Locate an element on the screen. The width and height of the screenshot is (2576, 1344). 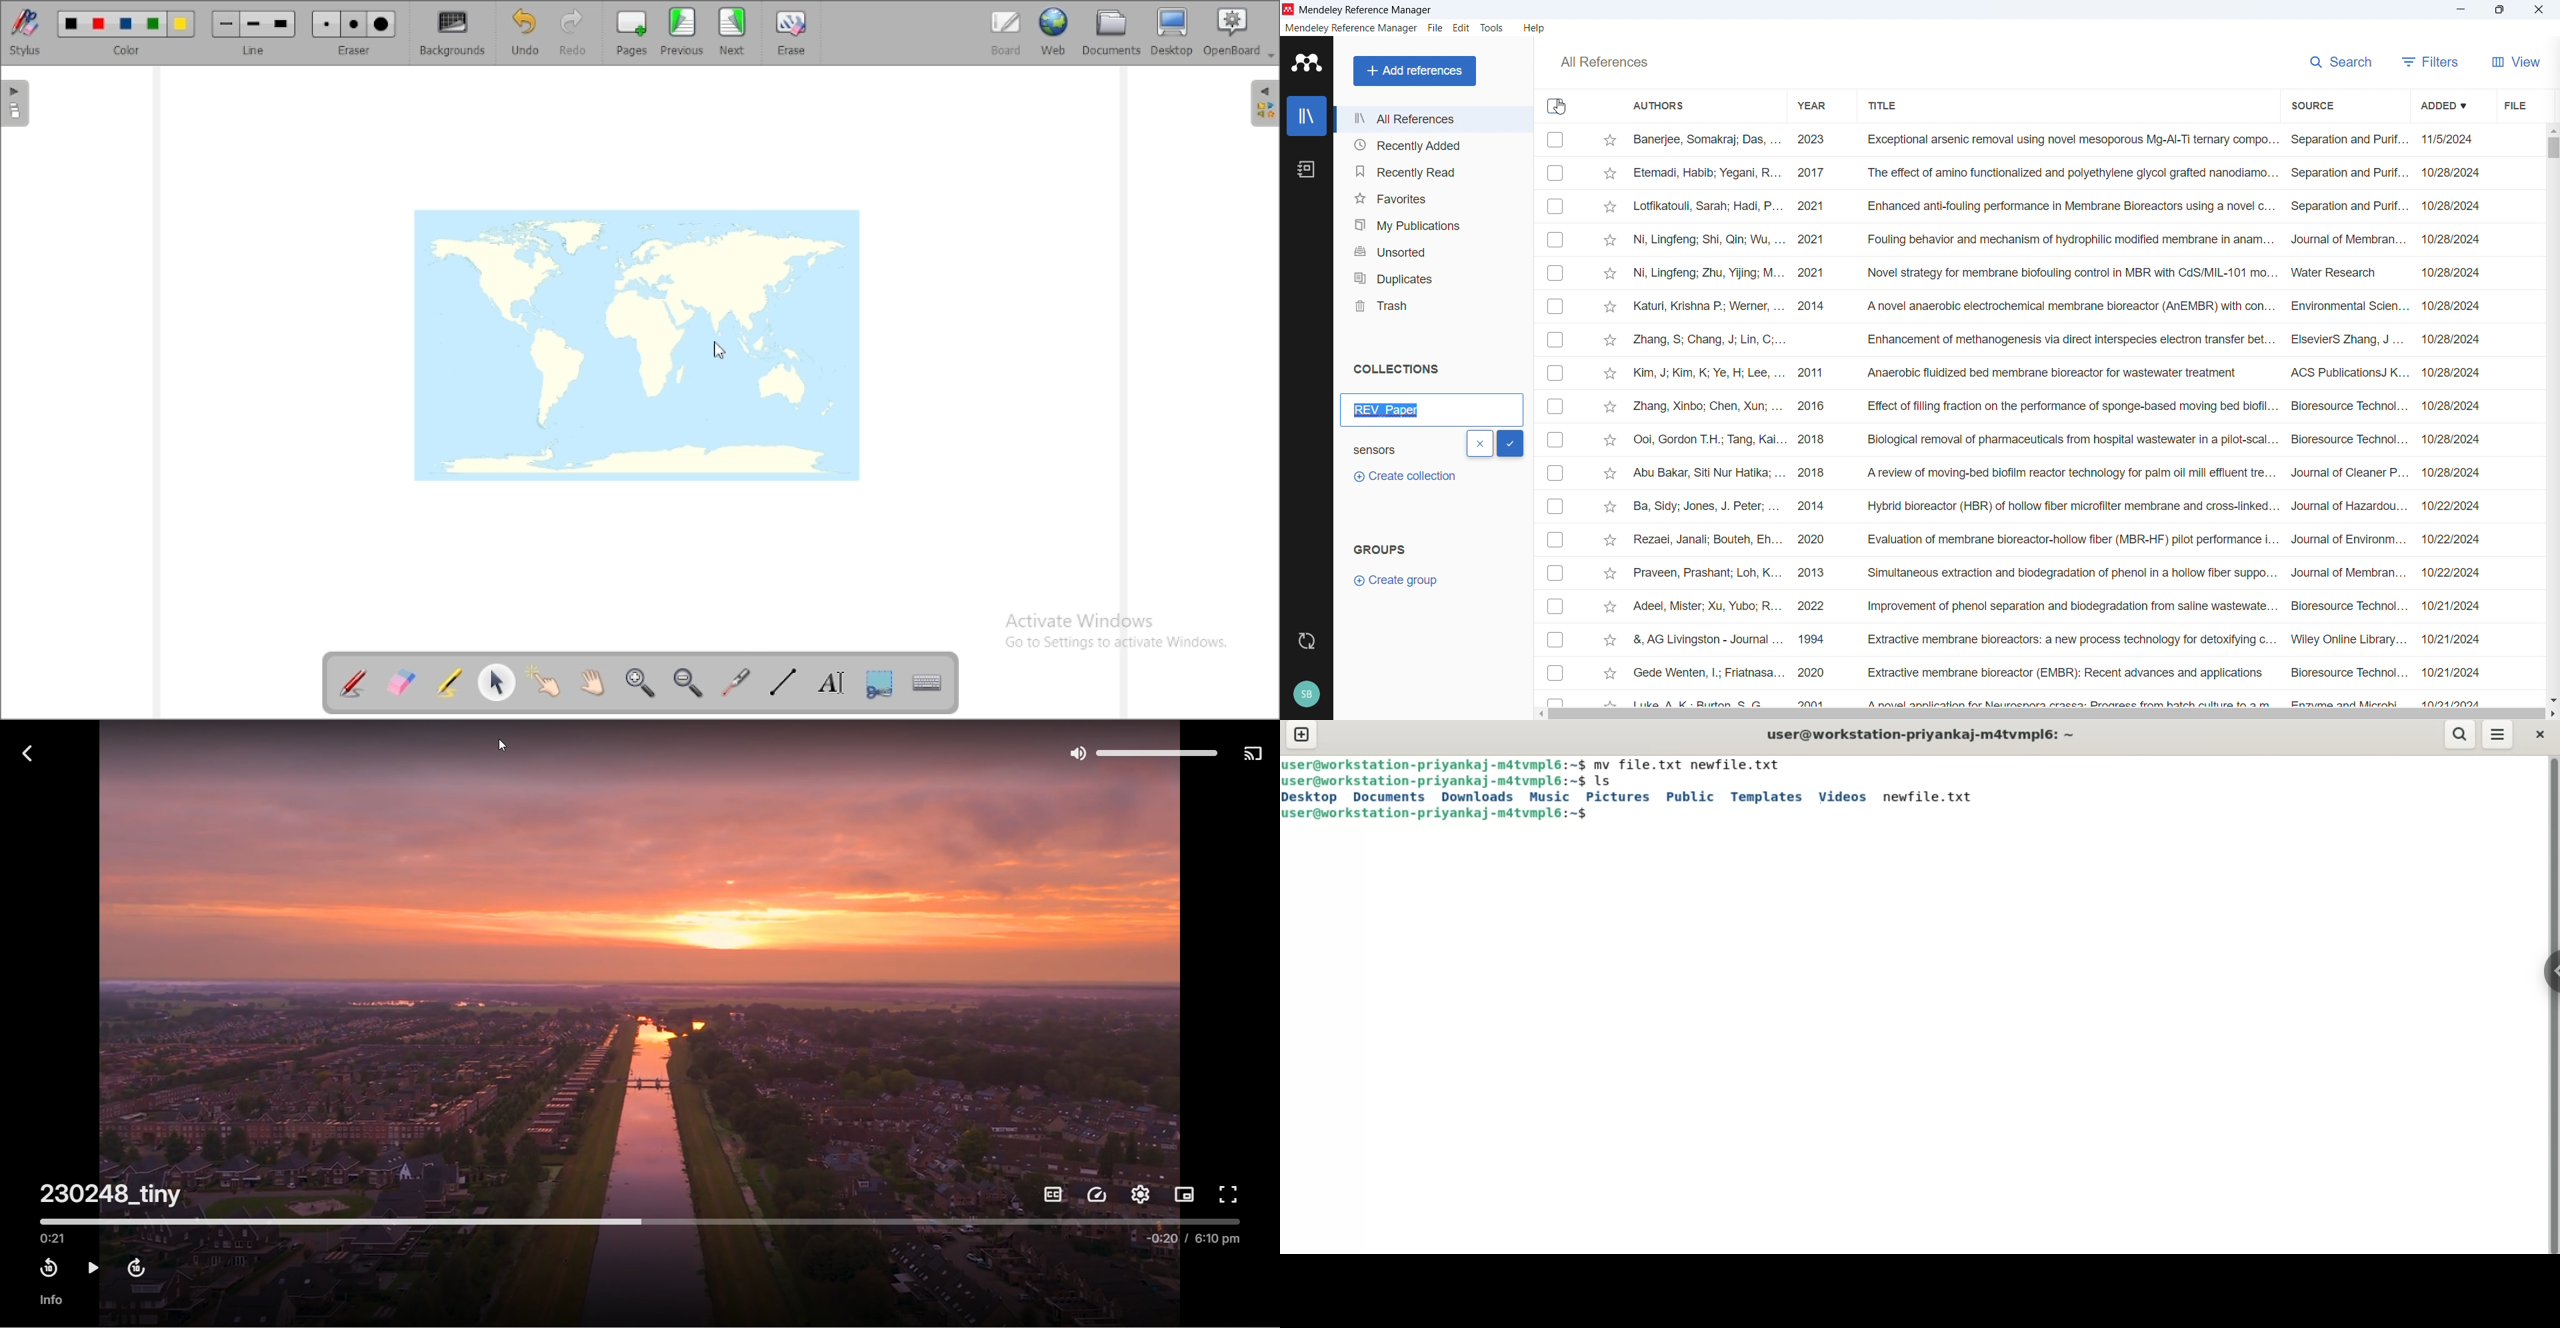
Star mark respective publication is located at coordinates (1610, 174).